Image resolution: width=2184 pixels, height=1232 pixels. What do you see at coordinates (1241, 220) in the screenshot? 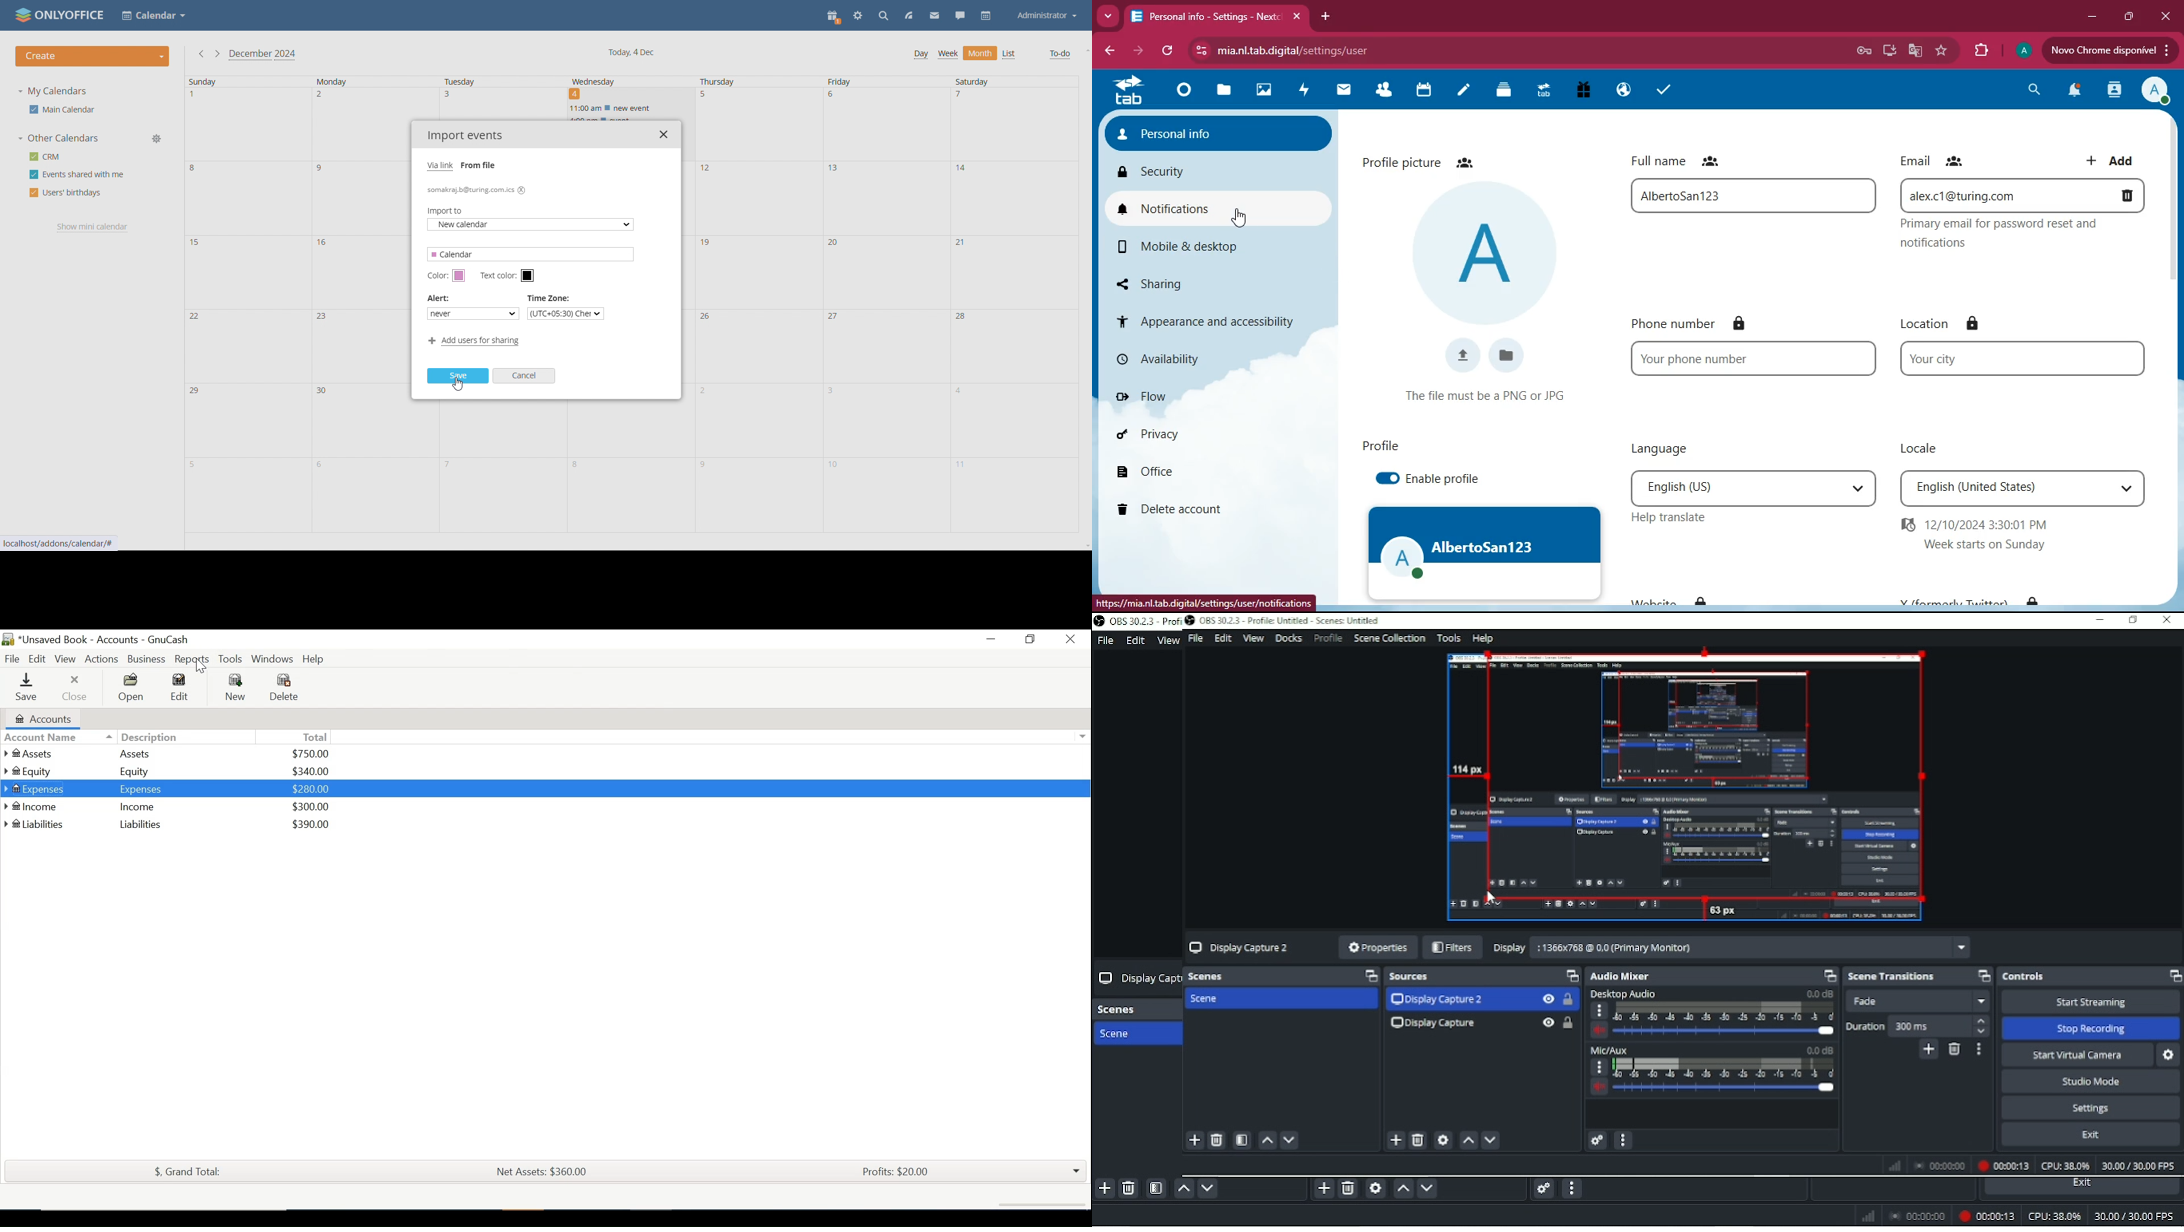
I see `cursor` at bounding box center [1241, 220].